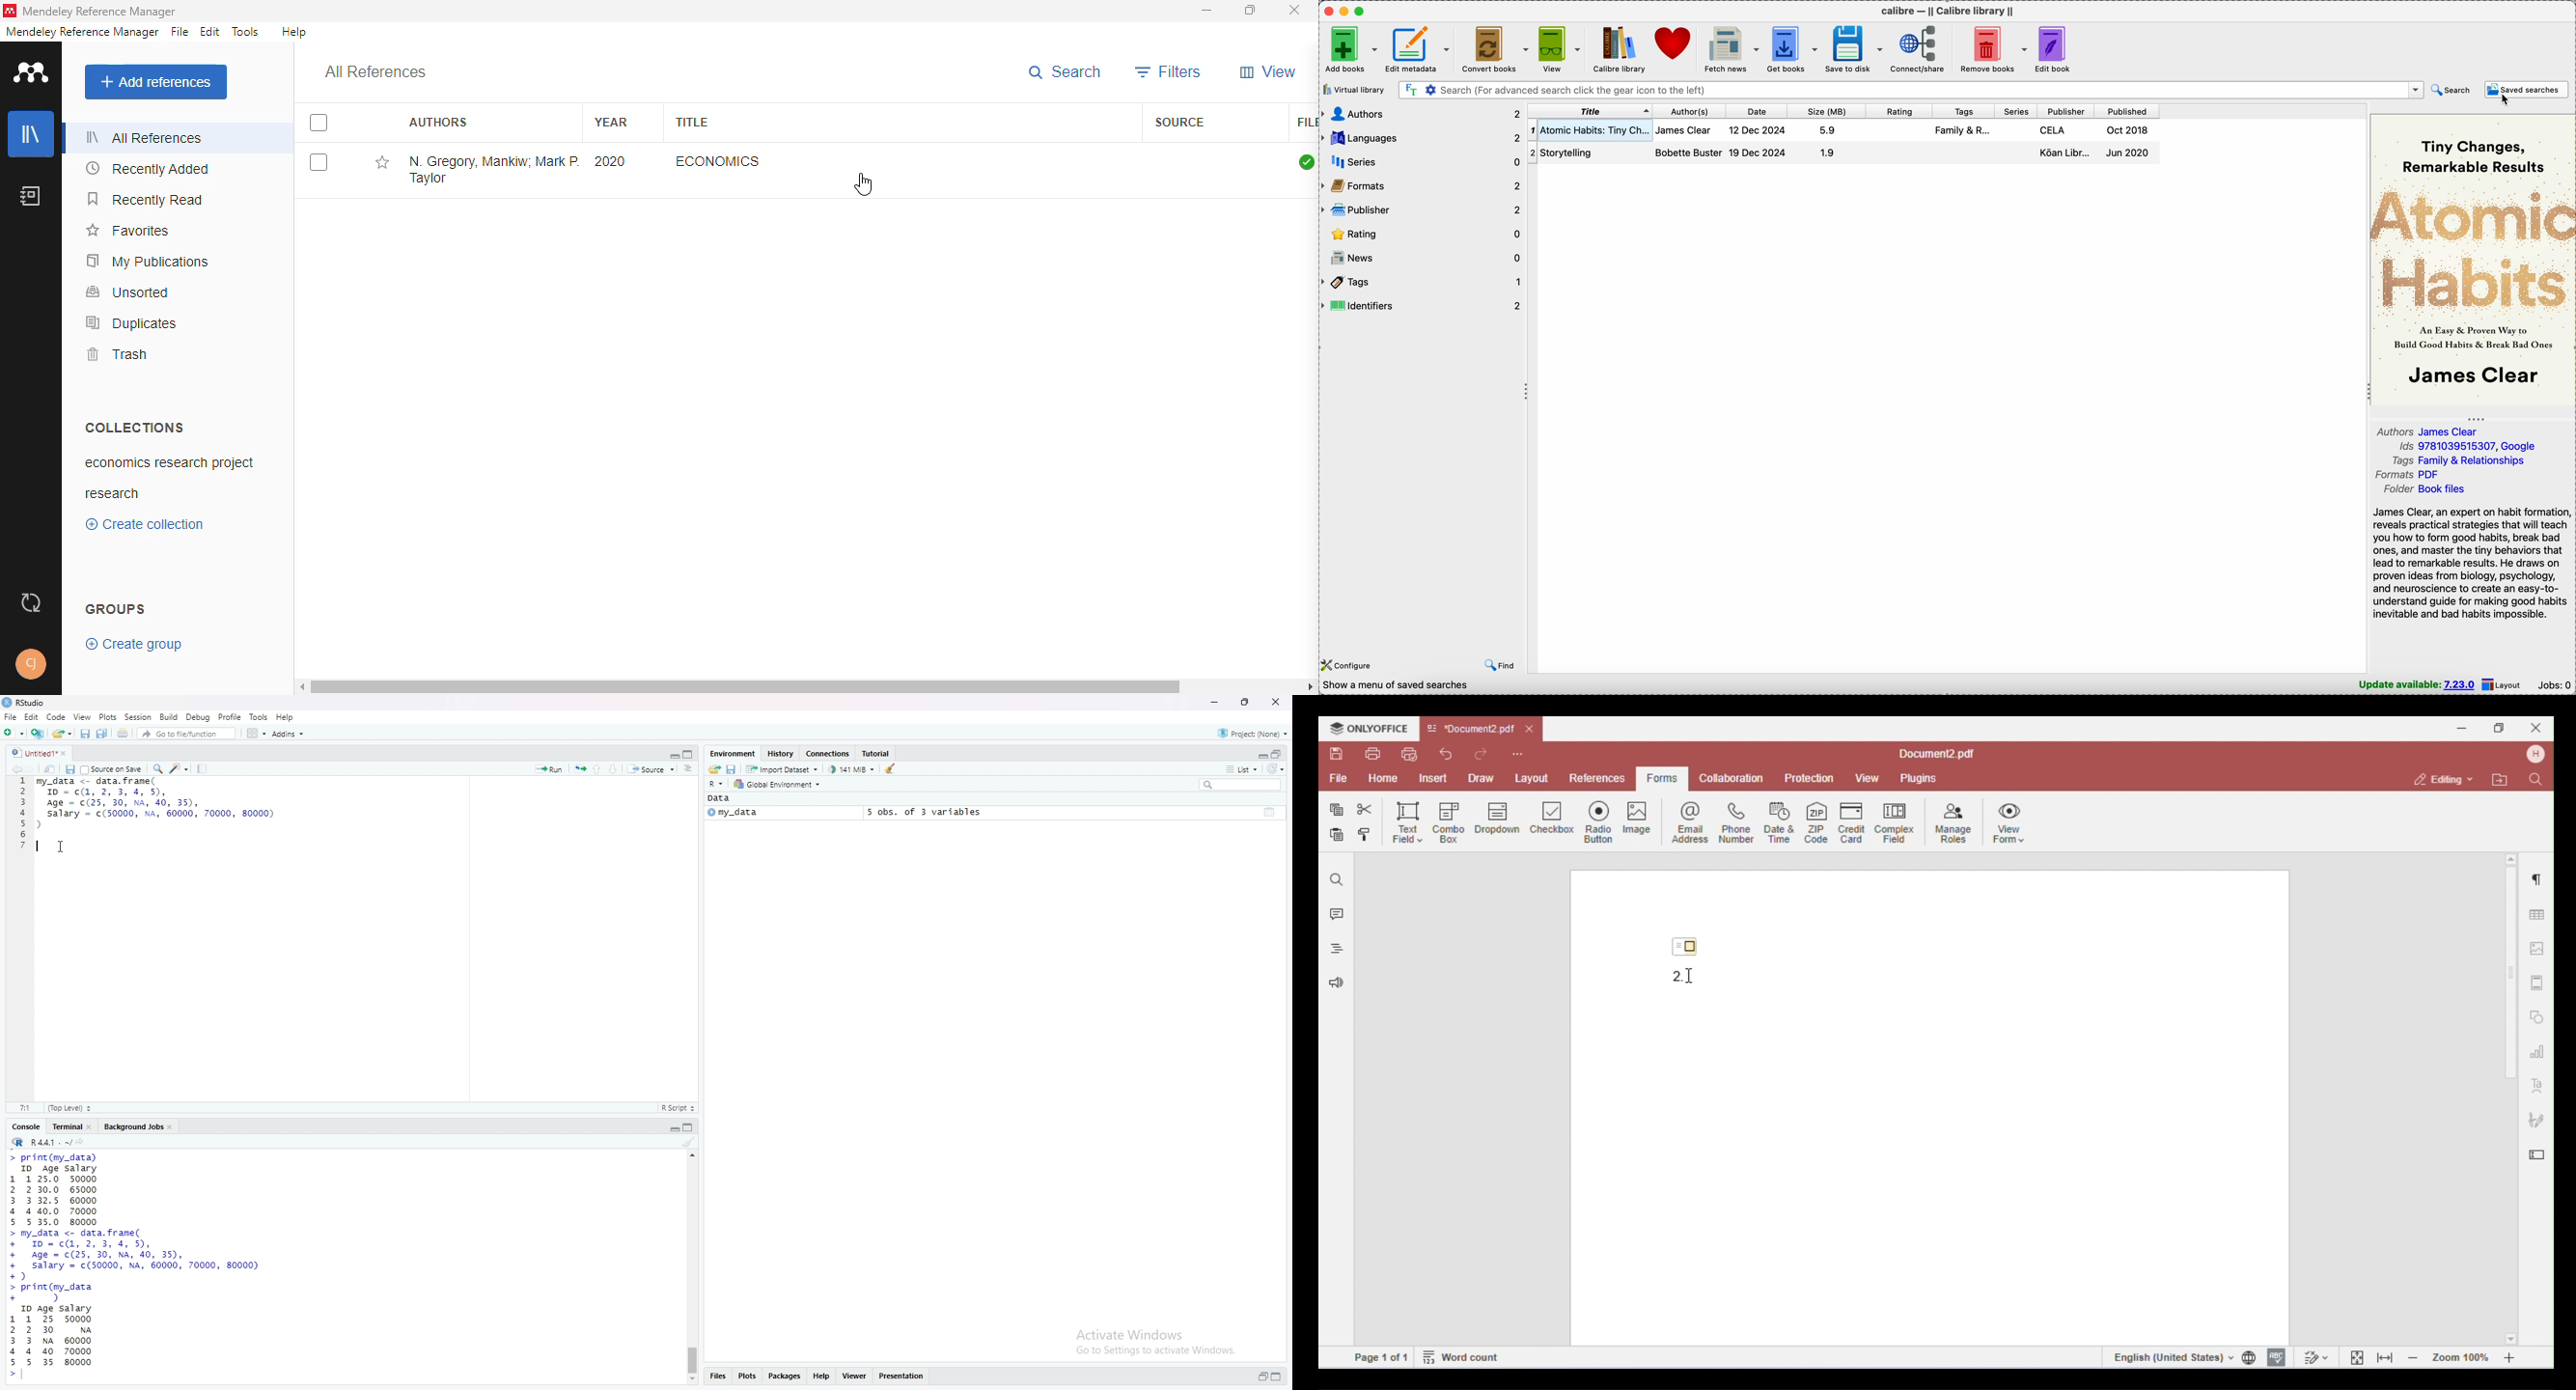 The image size is (2576, 1400). I want to click on authors: james clear, so click(2432, 431).